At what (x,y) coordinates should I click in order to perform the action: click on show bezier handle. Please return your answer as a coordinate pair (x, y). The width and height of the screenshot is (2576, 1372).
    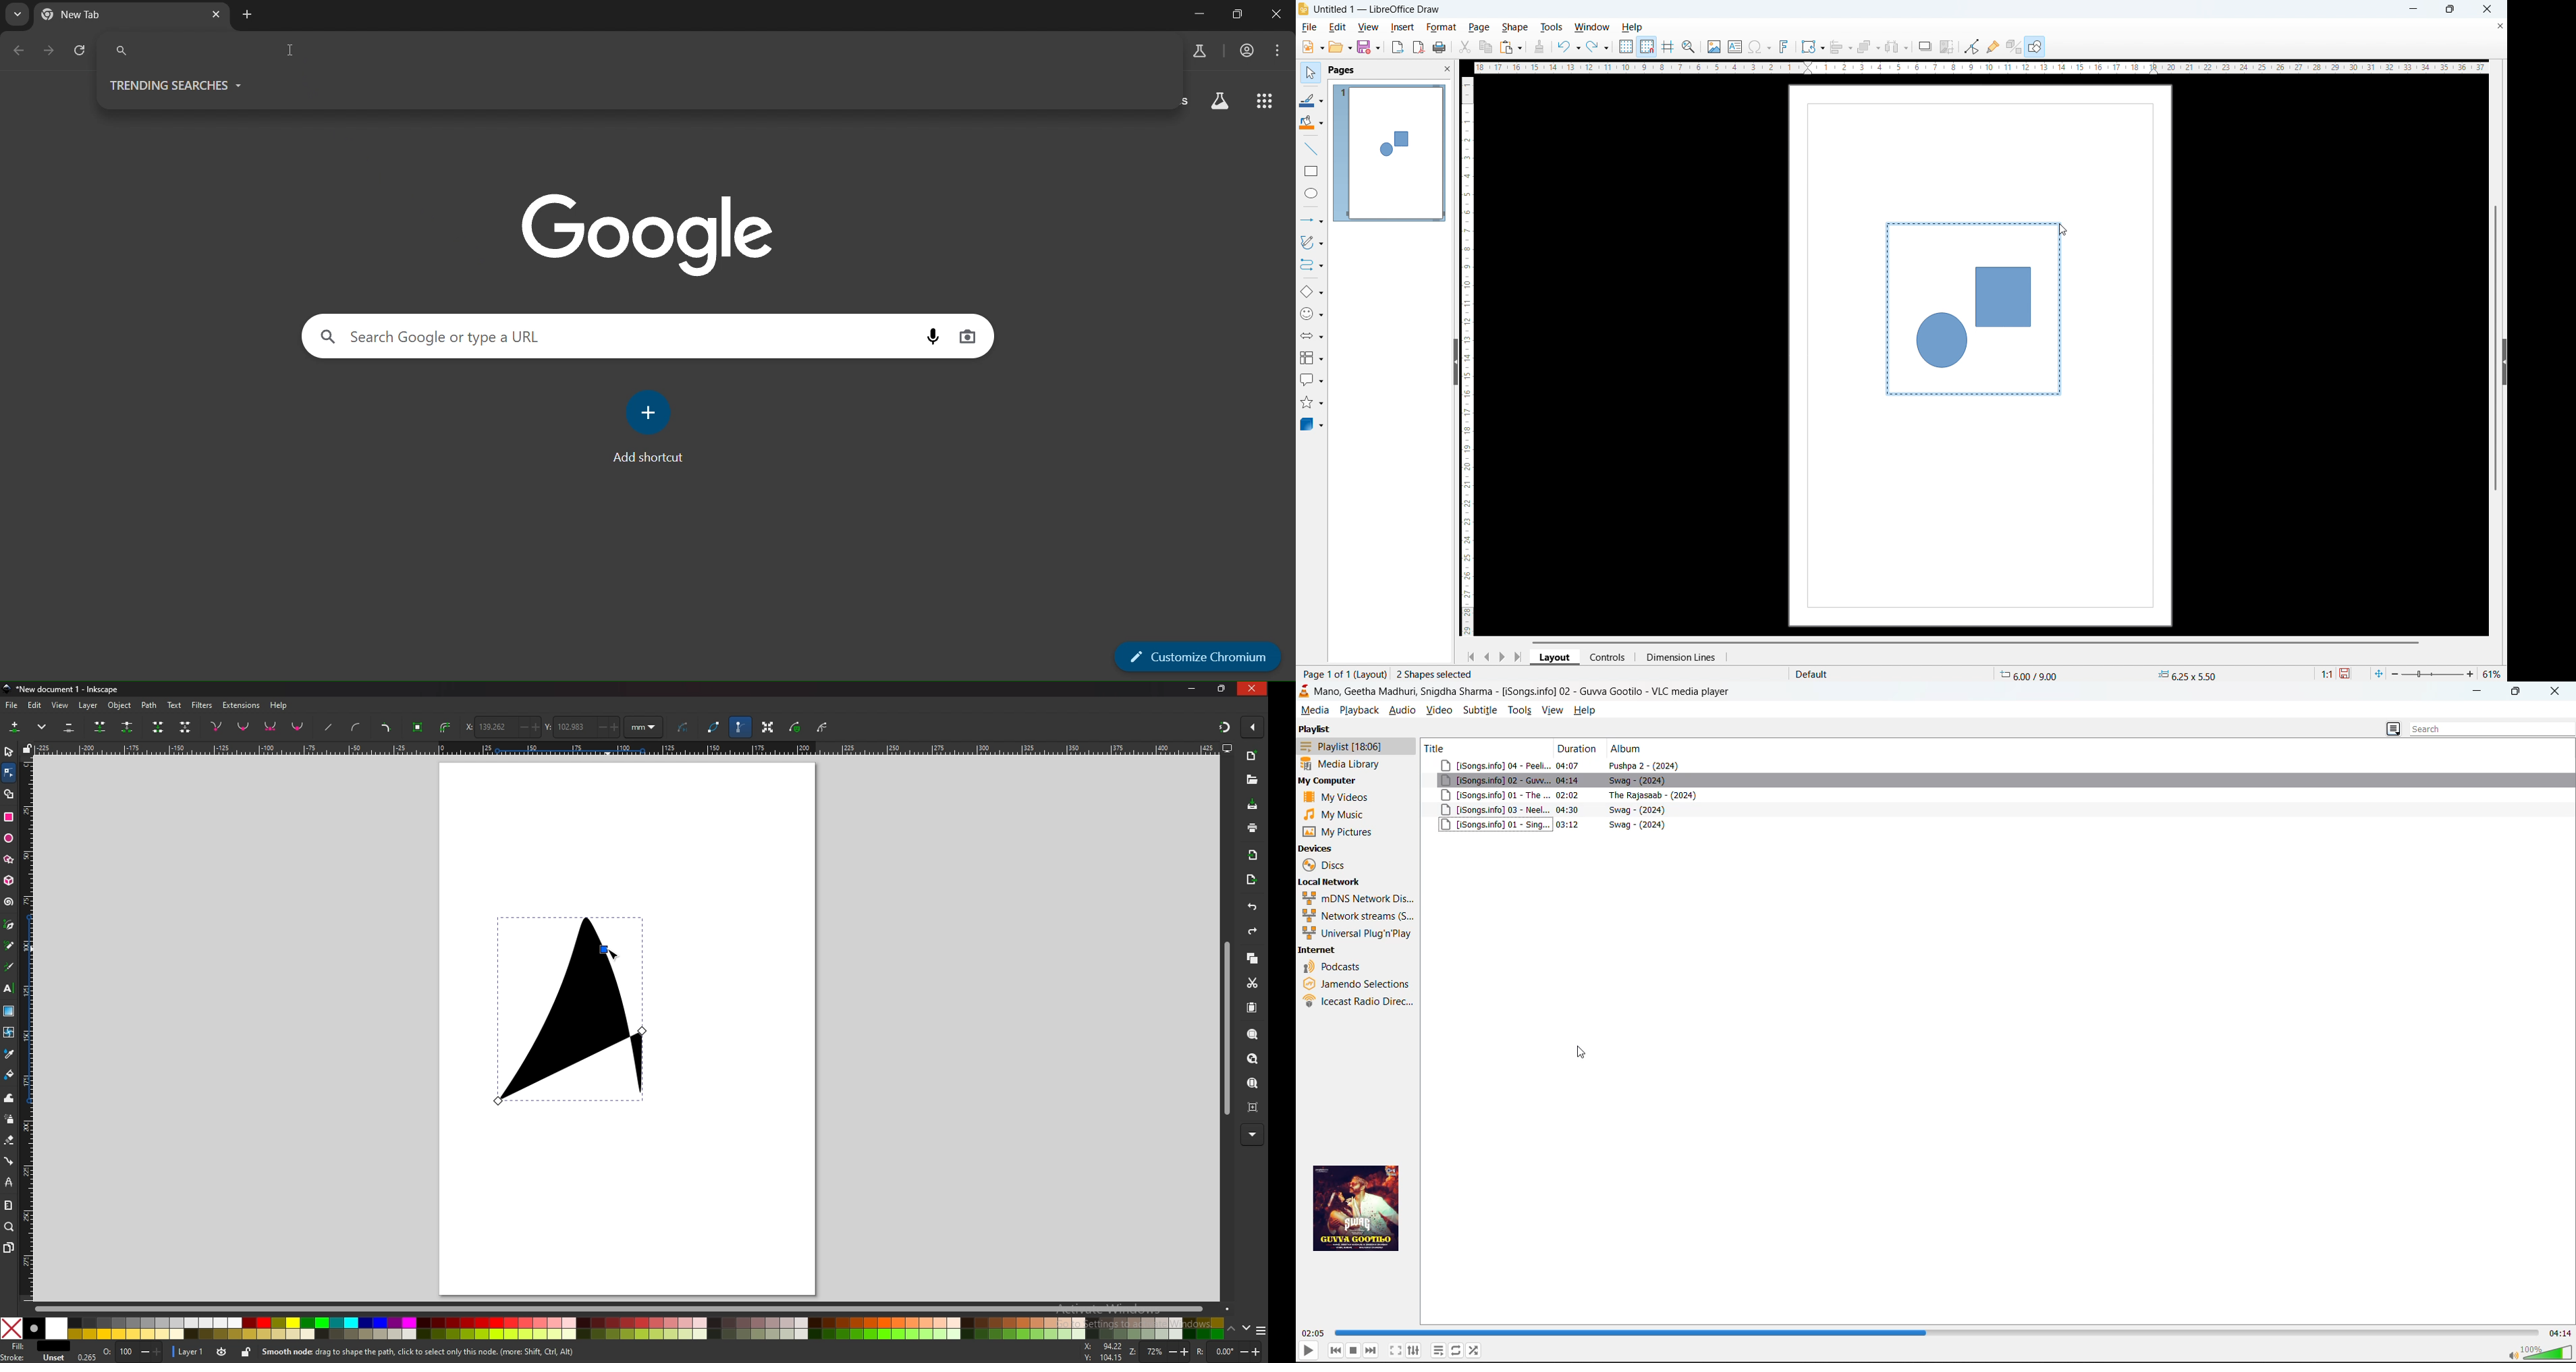
    Looking at the image, I should click on (740, 727).